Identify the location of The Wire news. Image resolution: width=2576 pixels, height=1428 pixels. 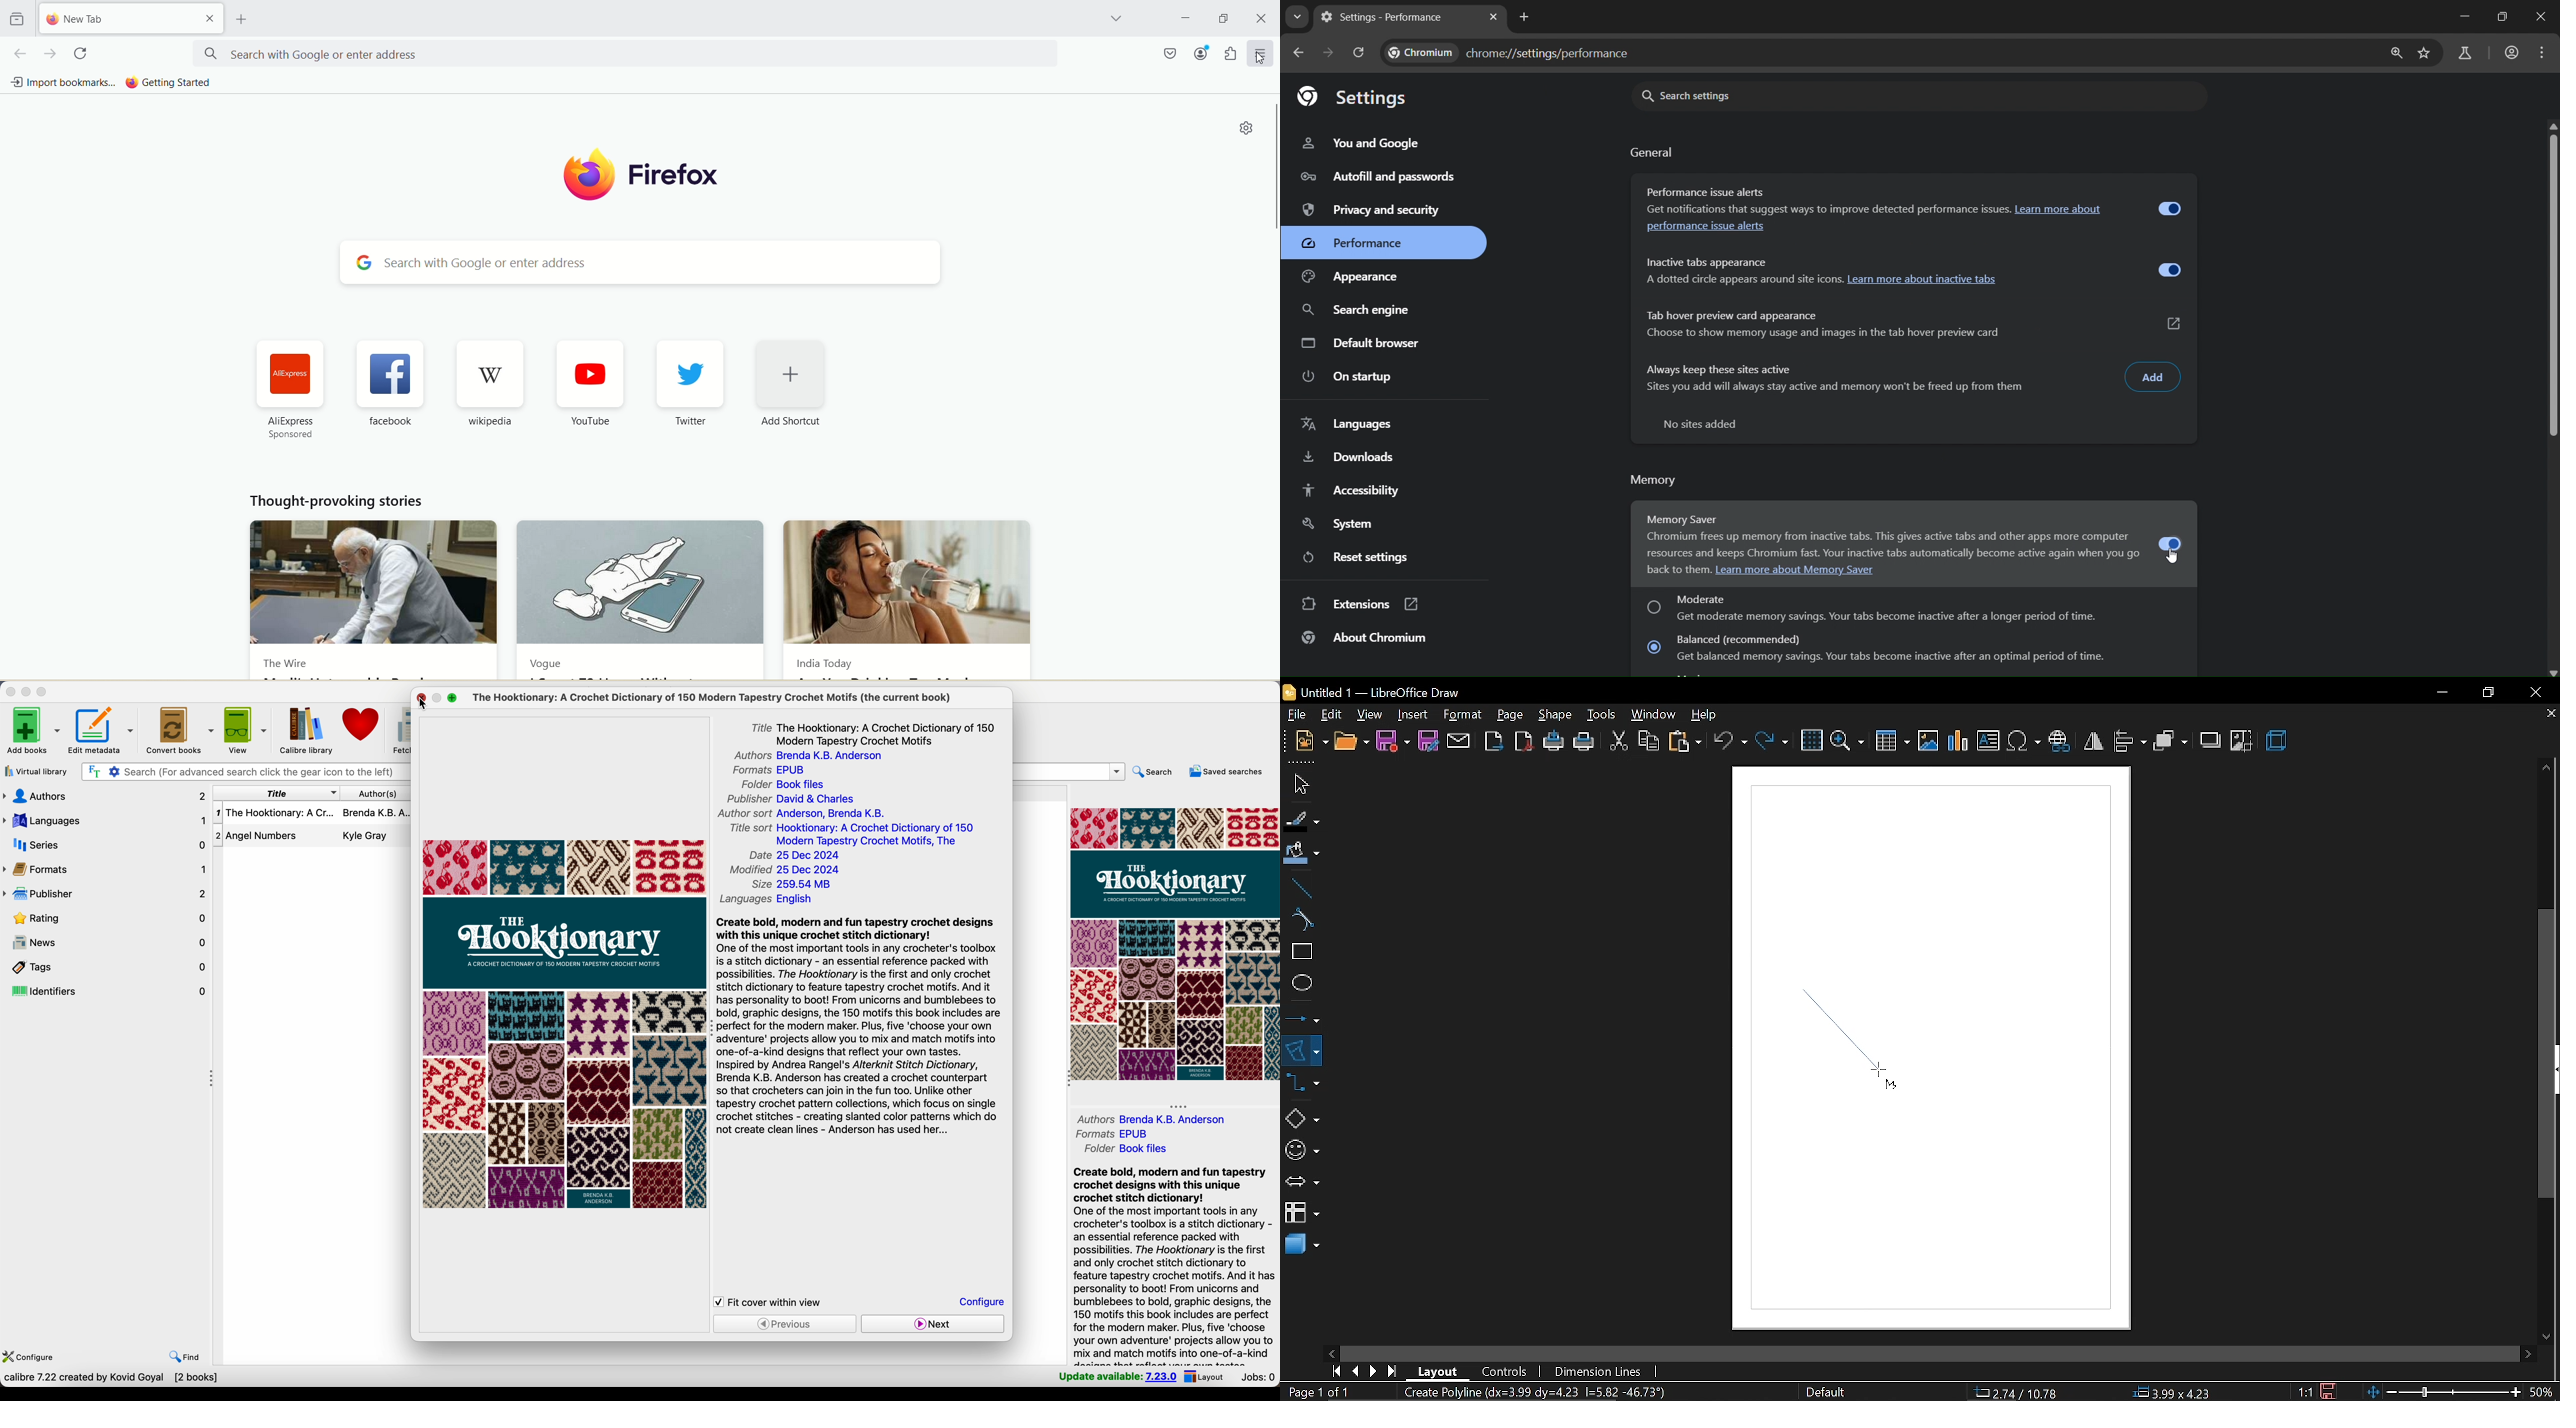
(371, 585).